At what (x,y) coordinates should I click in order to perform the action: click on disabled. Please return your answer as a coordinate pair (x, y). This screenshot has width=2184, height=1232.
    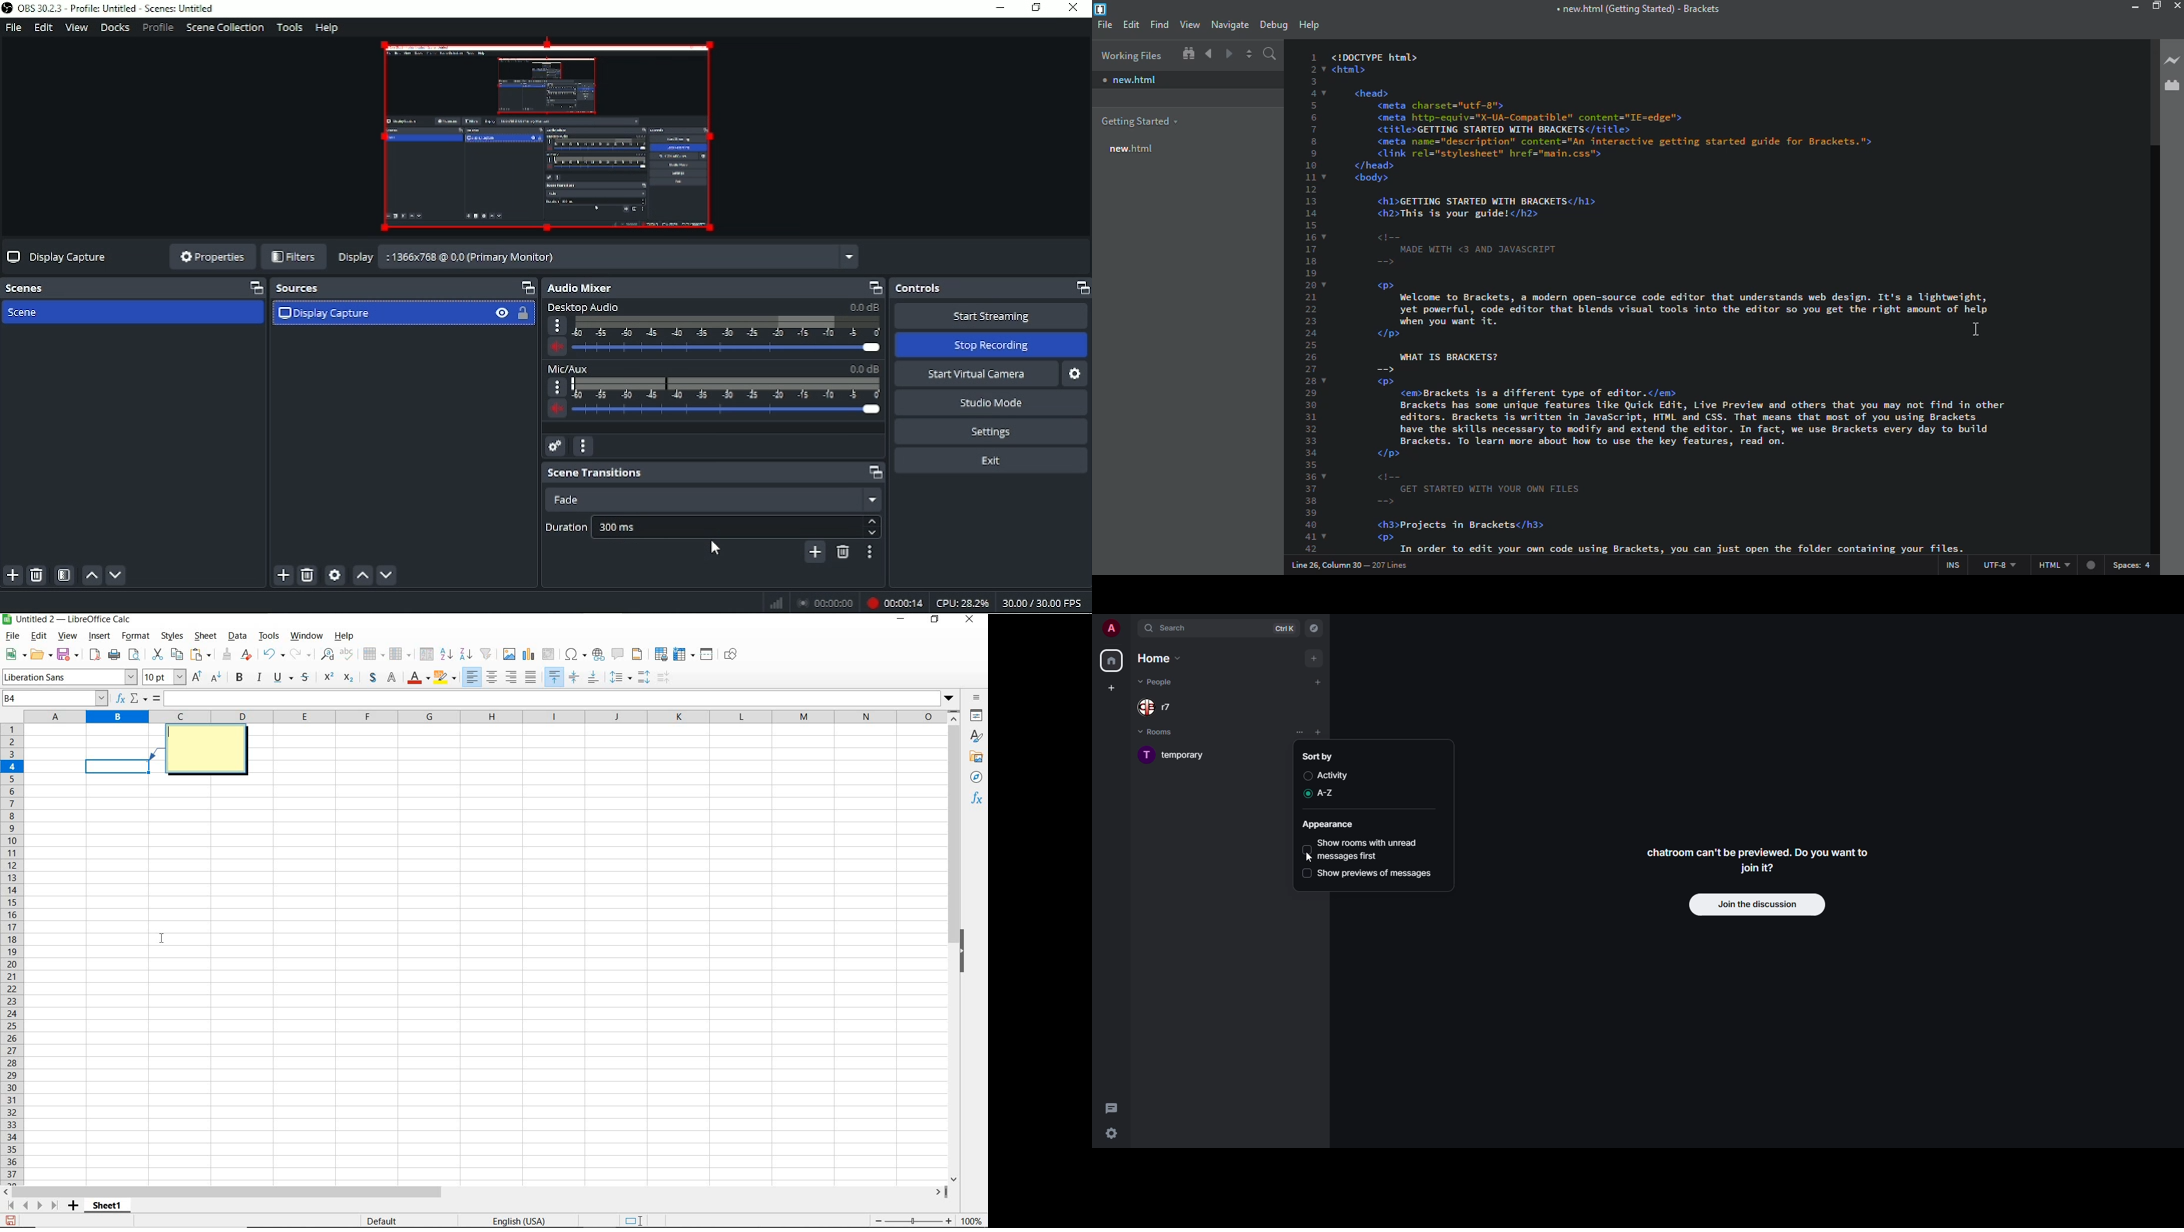
    Looking at the image, I should click on (1307, 849).